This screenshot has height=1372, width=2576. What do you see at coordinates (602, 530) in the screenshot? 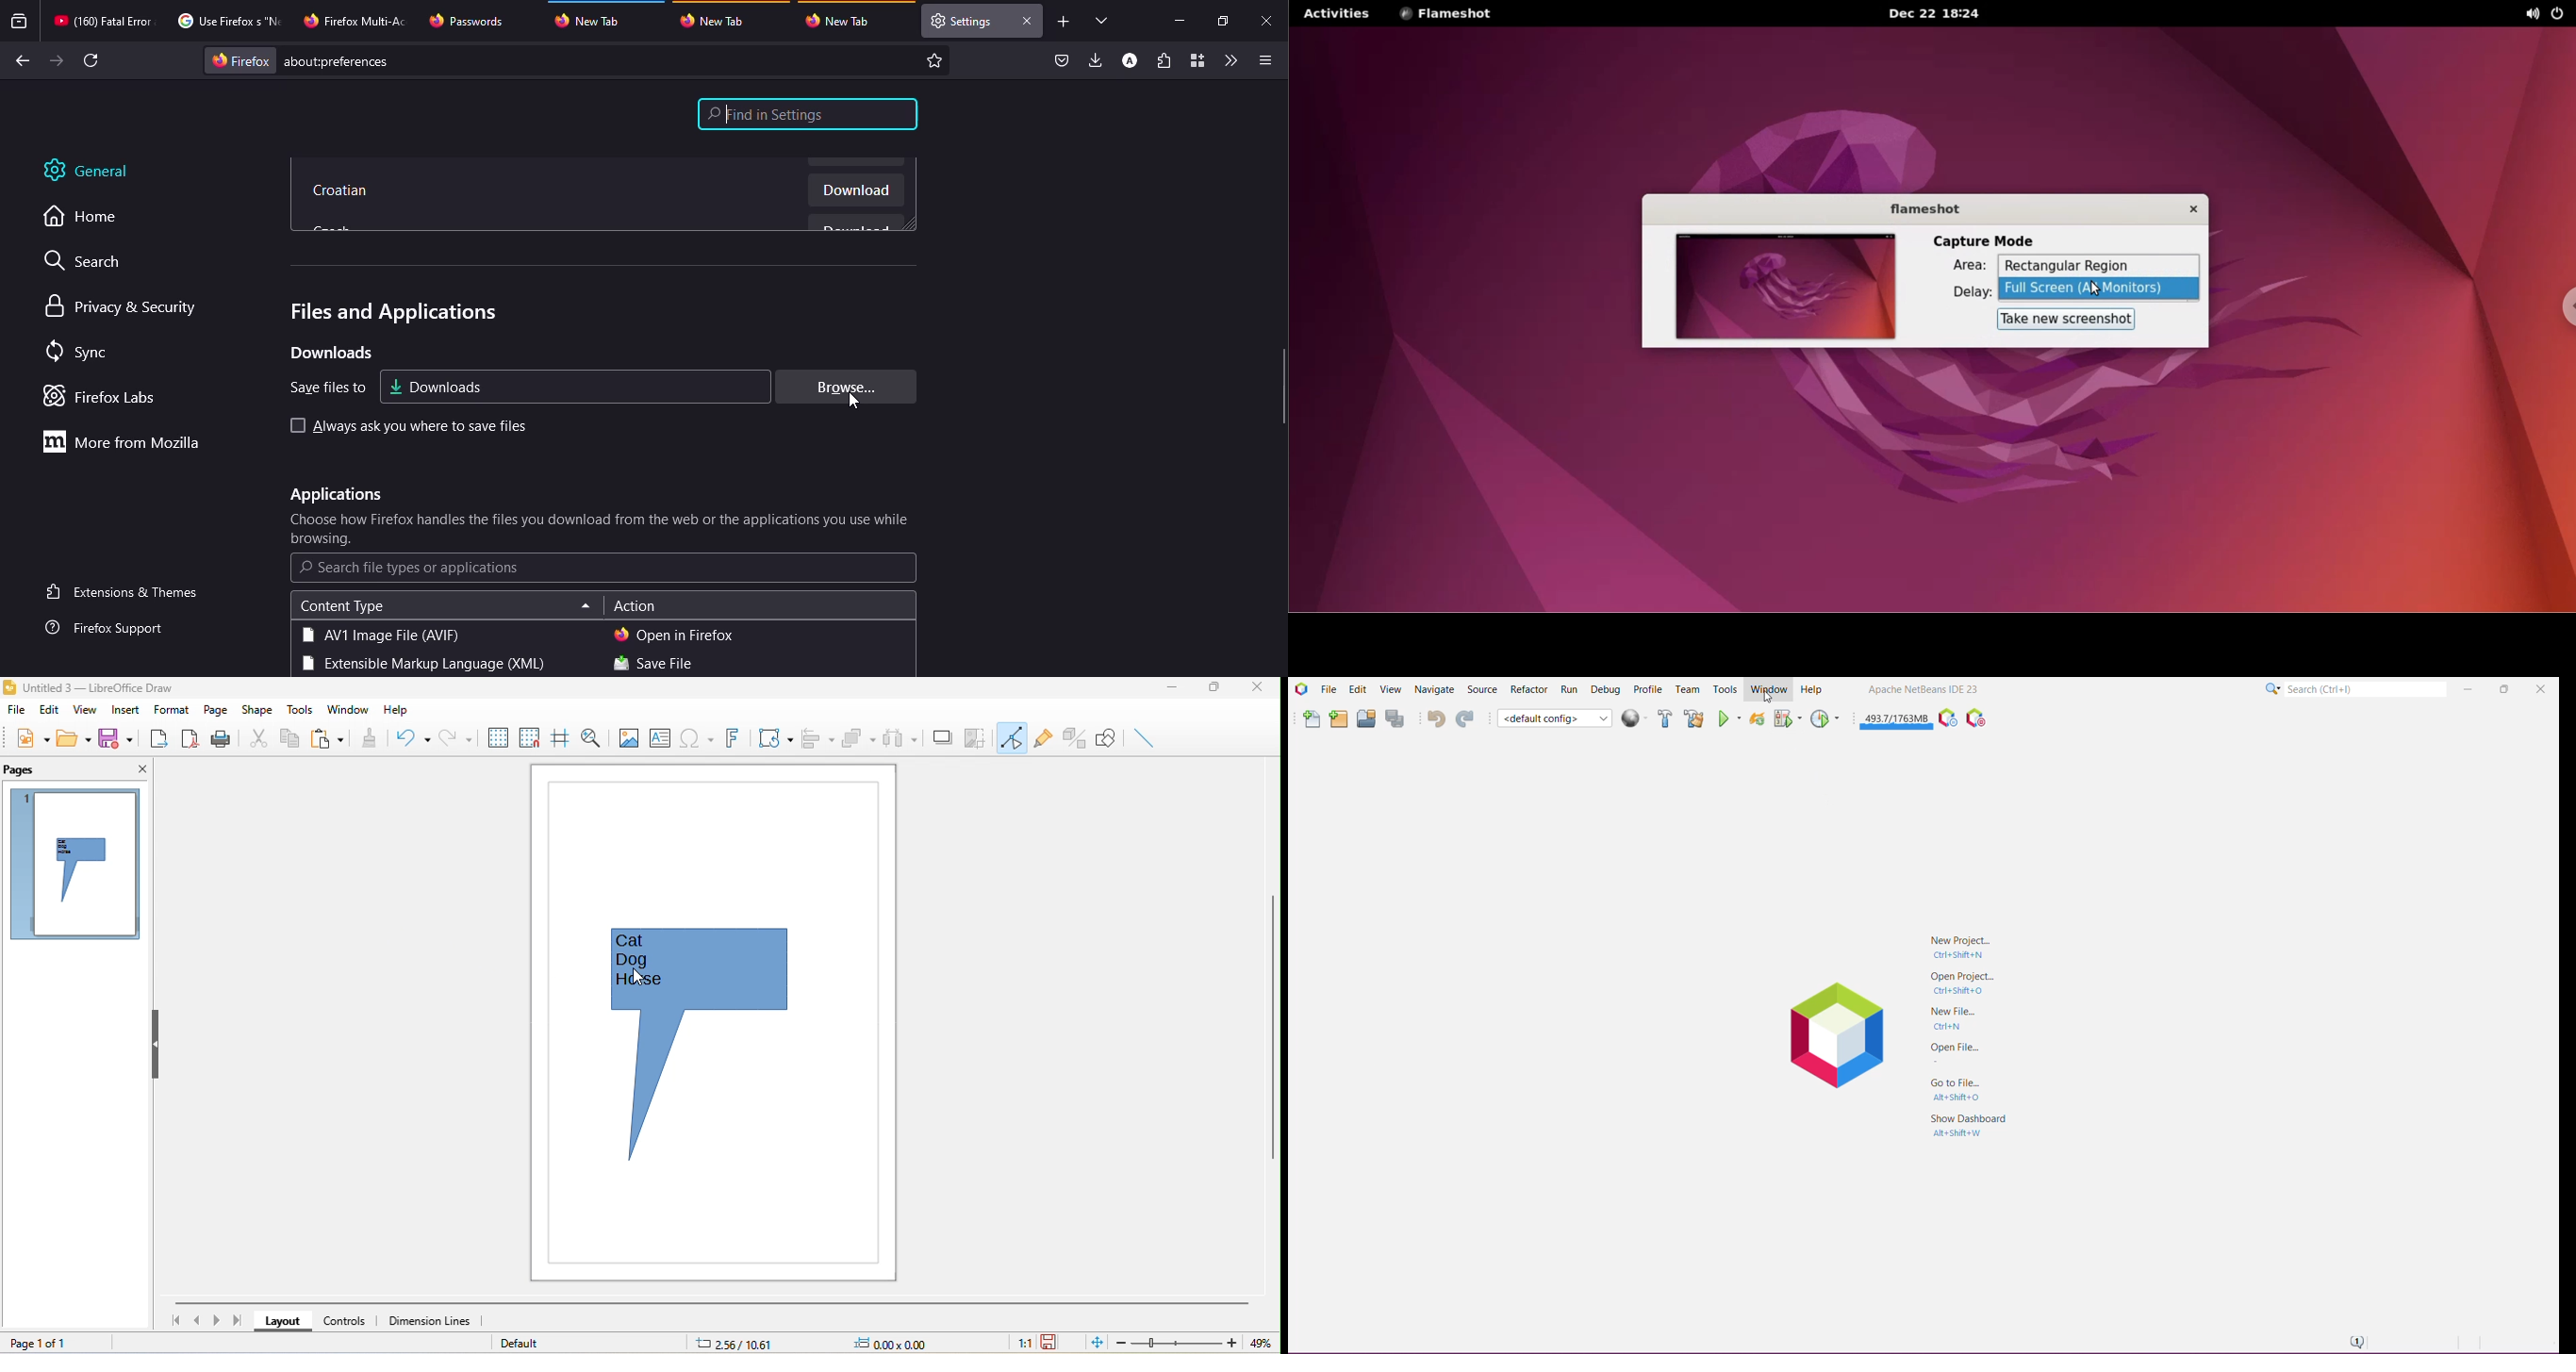
I see `choose` at bounding box center [602, 530].